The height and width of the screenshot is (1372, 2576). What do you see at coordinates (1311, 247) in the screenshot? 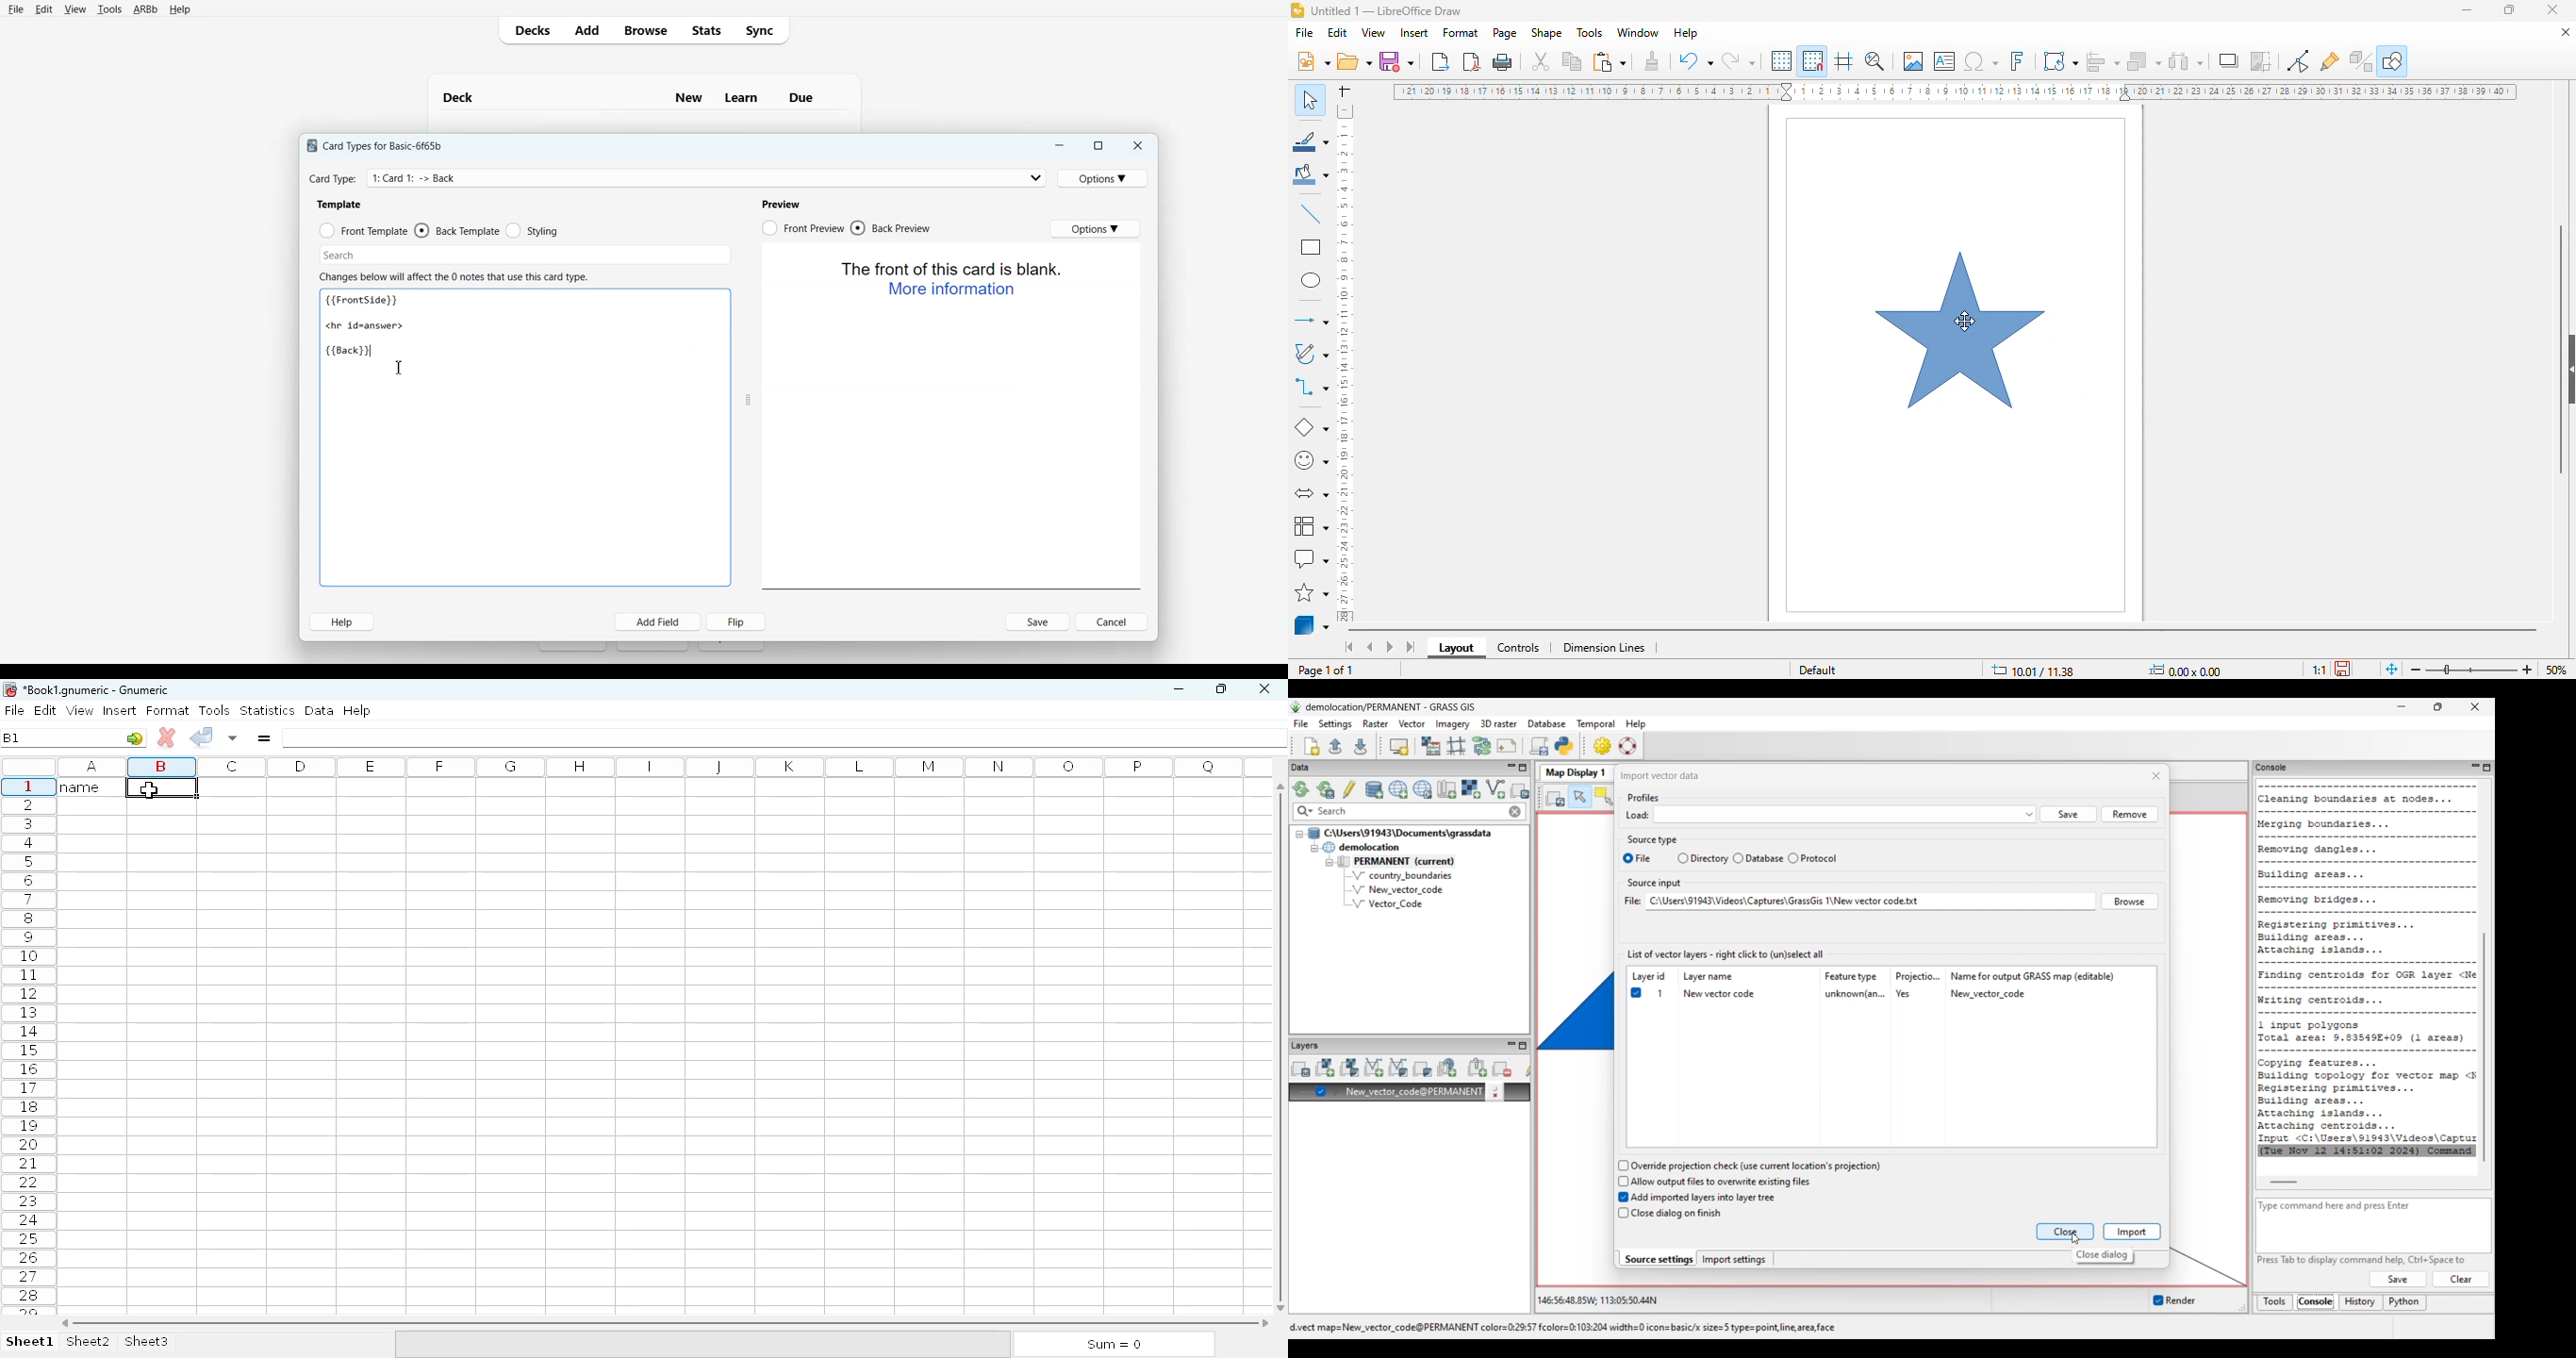
I see `rectangle` at bounding box center [1311, 247].